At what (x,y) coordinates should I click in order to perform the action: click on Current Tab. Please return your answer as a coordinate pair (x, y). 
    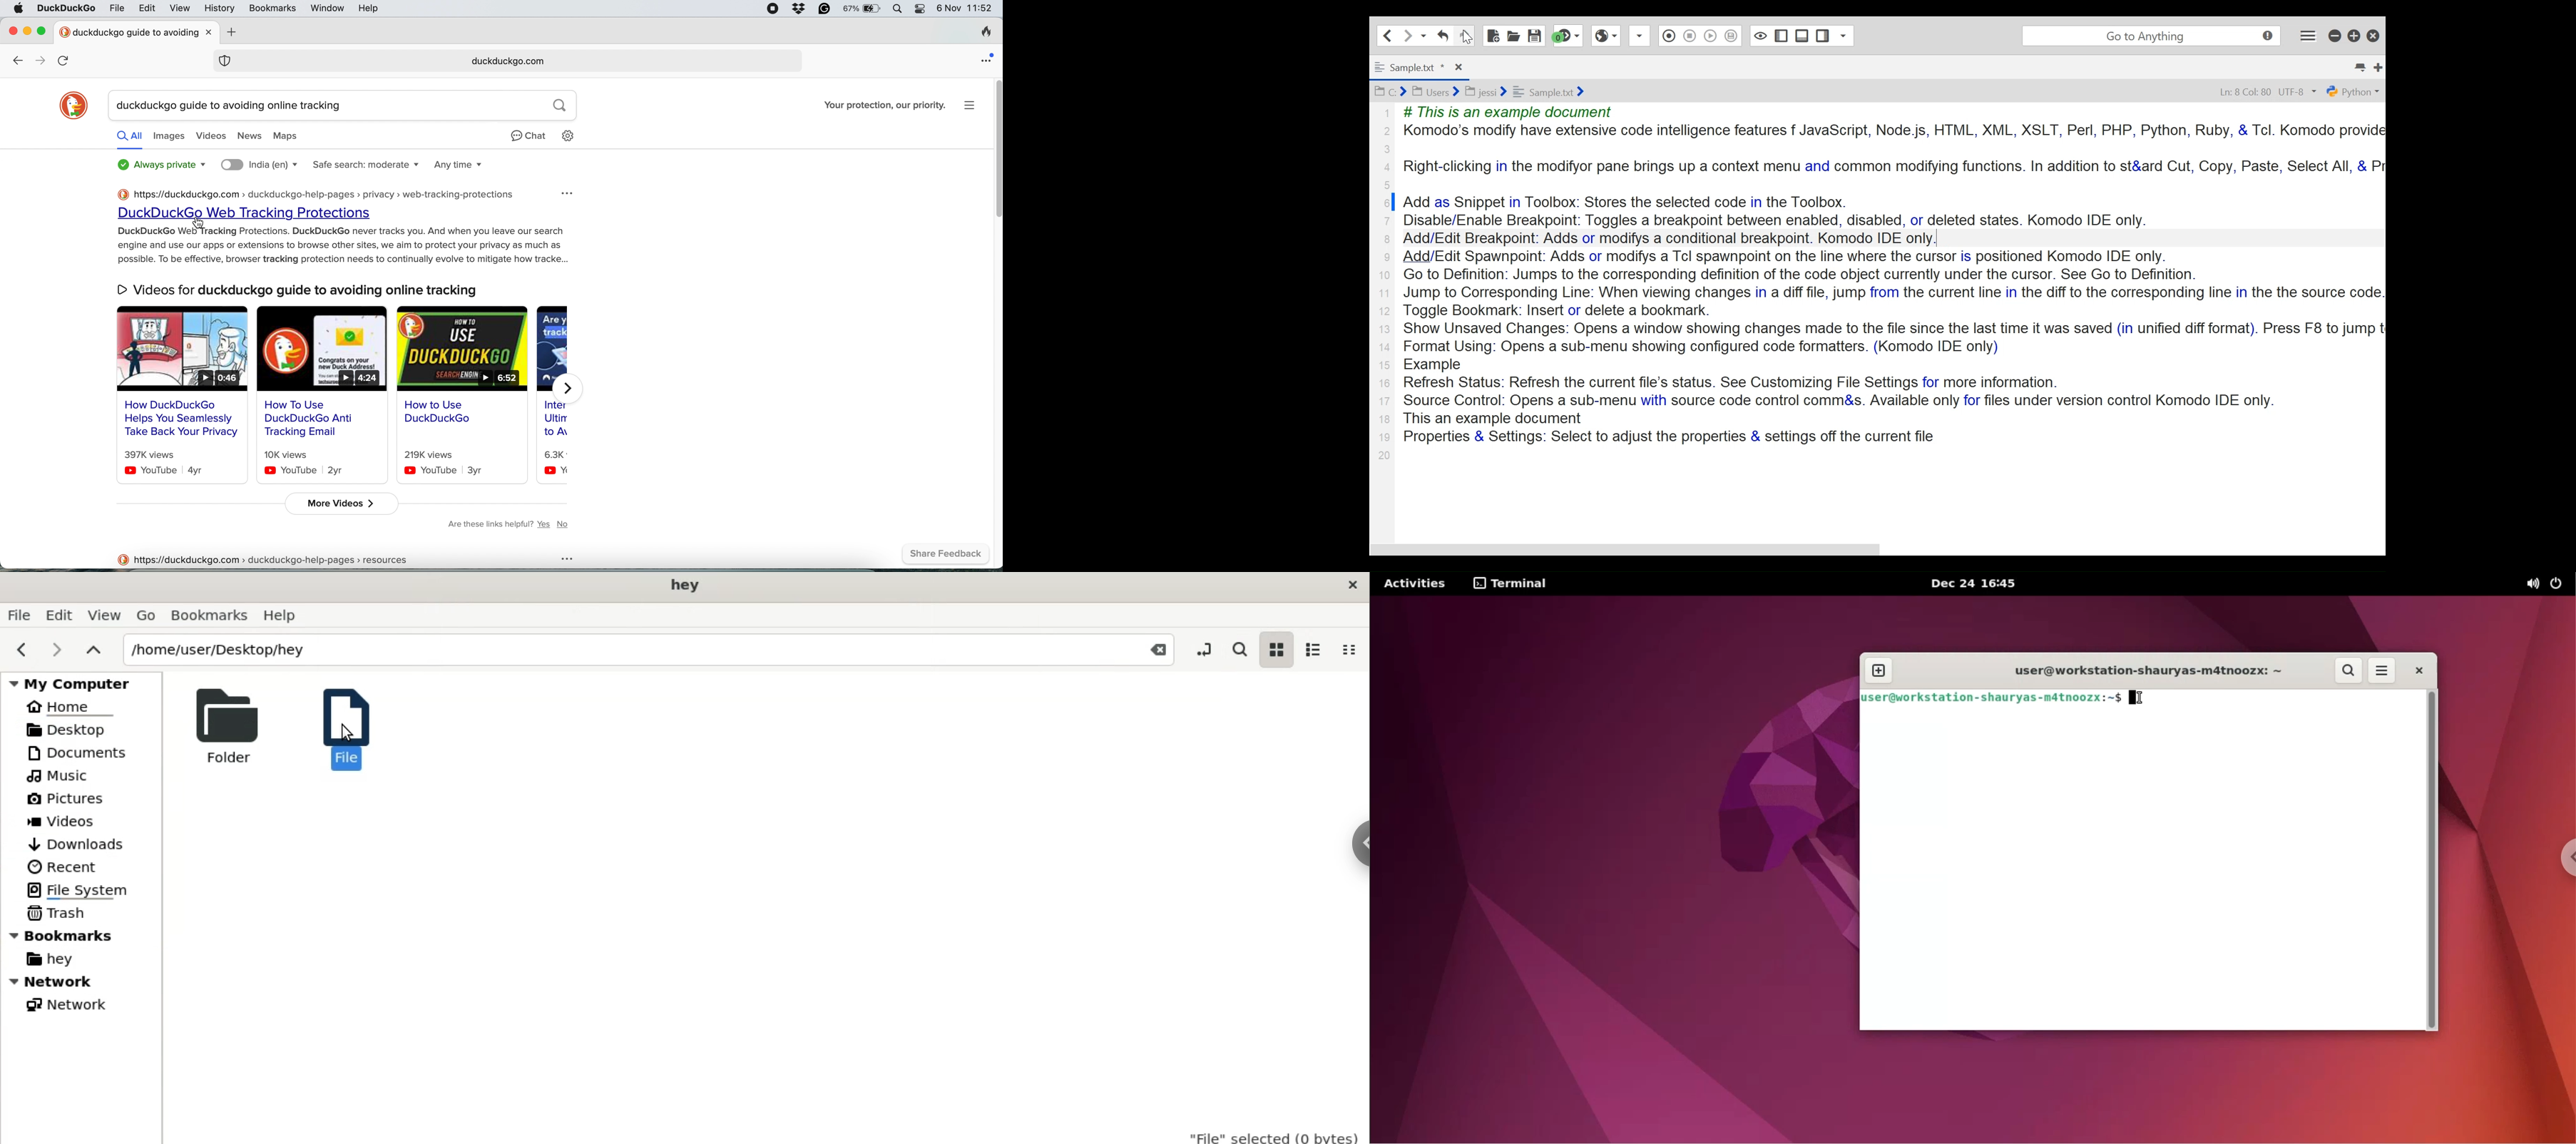
    Looking at the image, I should click on (1409, 69).